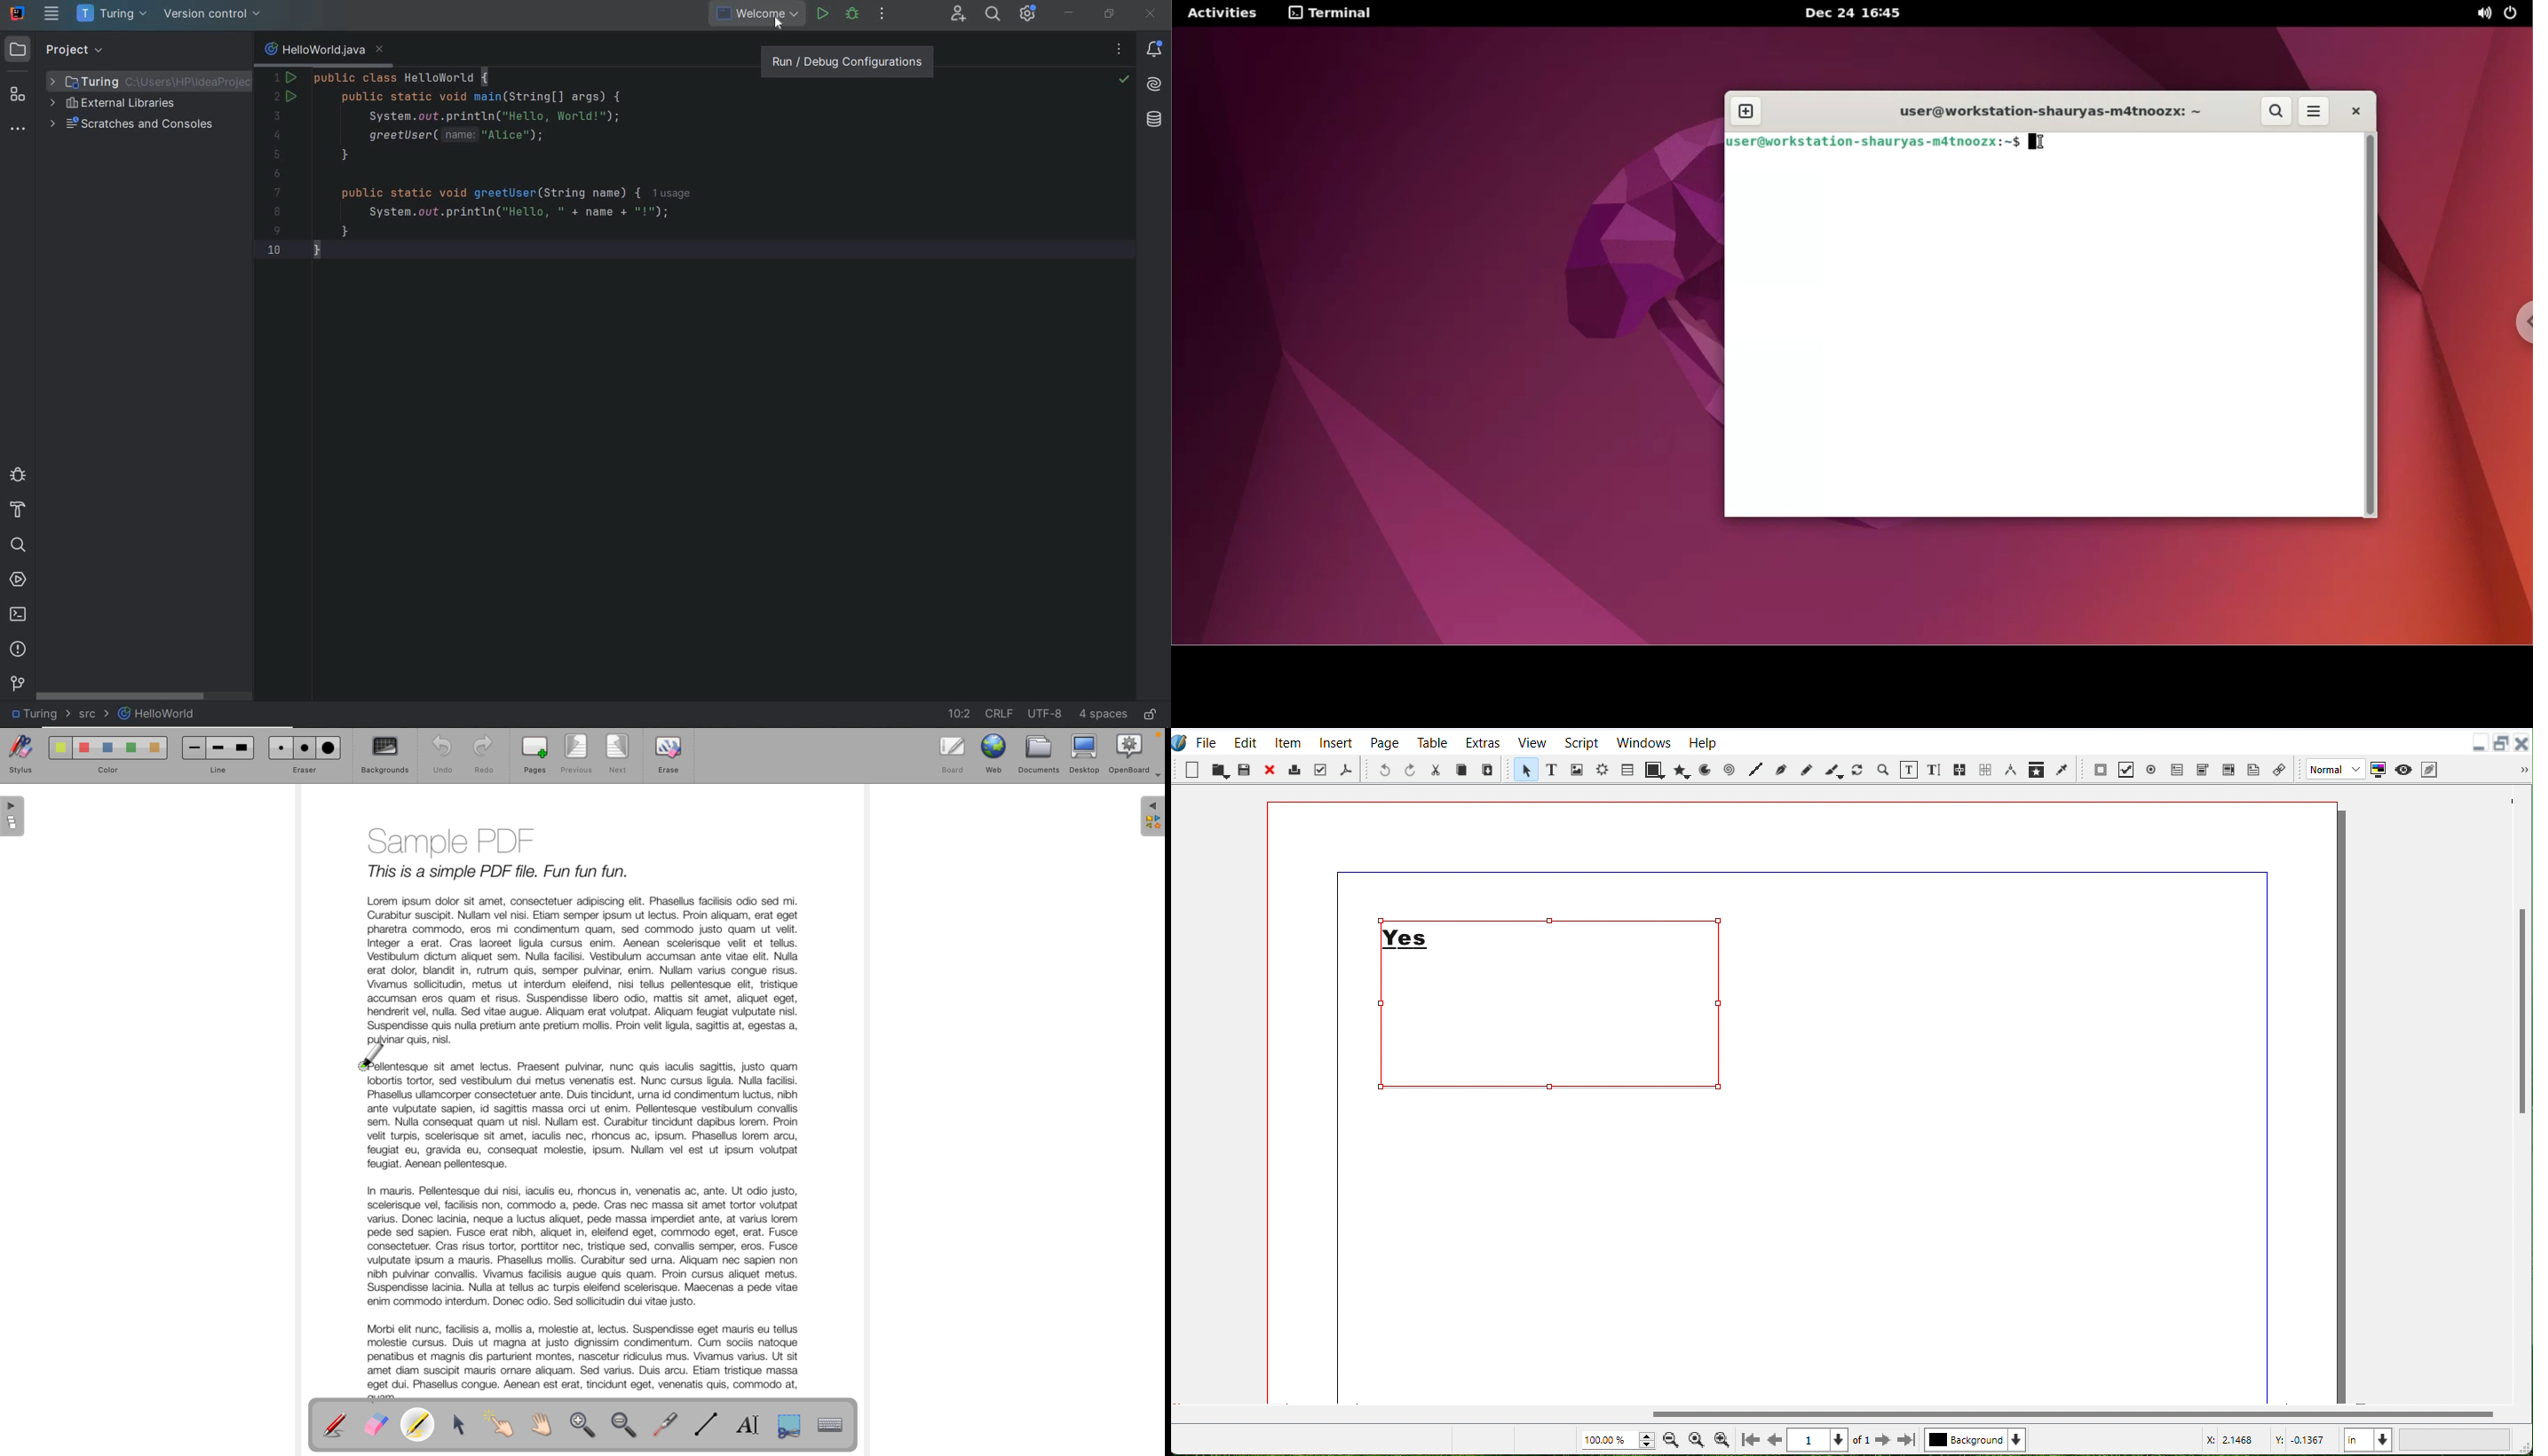 Image resolution: width=2548 pixels, height=1456 pixels. Describe the element at coordinates (2268, 1143) in the screenshot. I see `right margin` at that location.